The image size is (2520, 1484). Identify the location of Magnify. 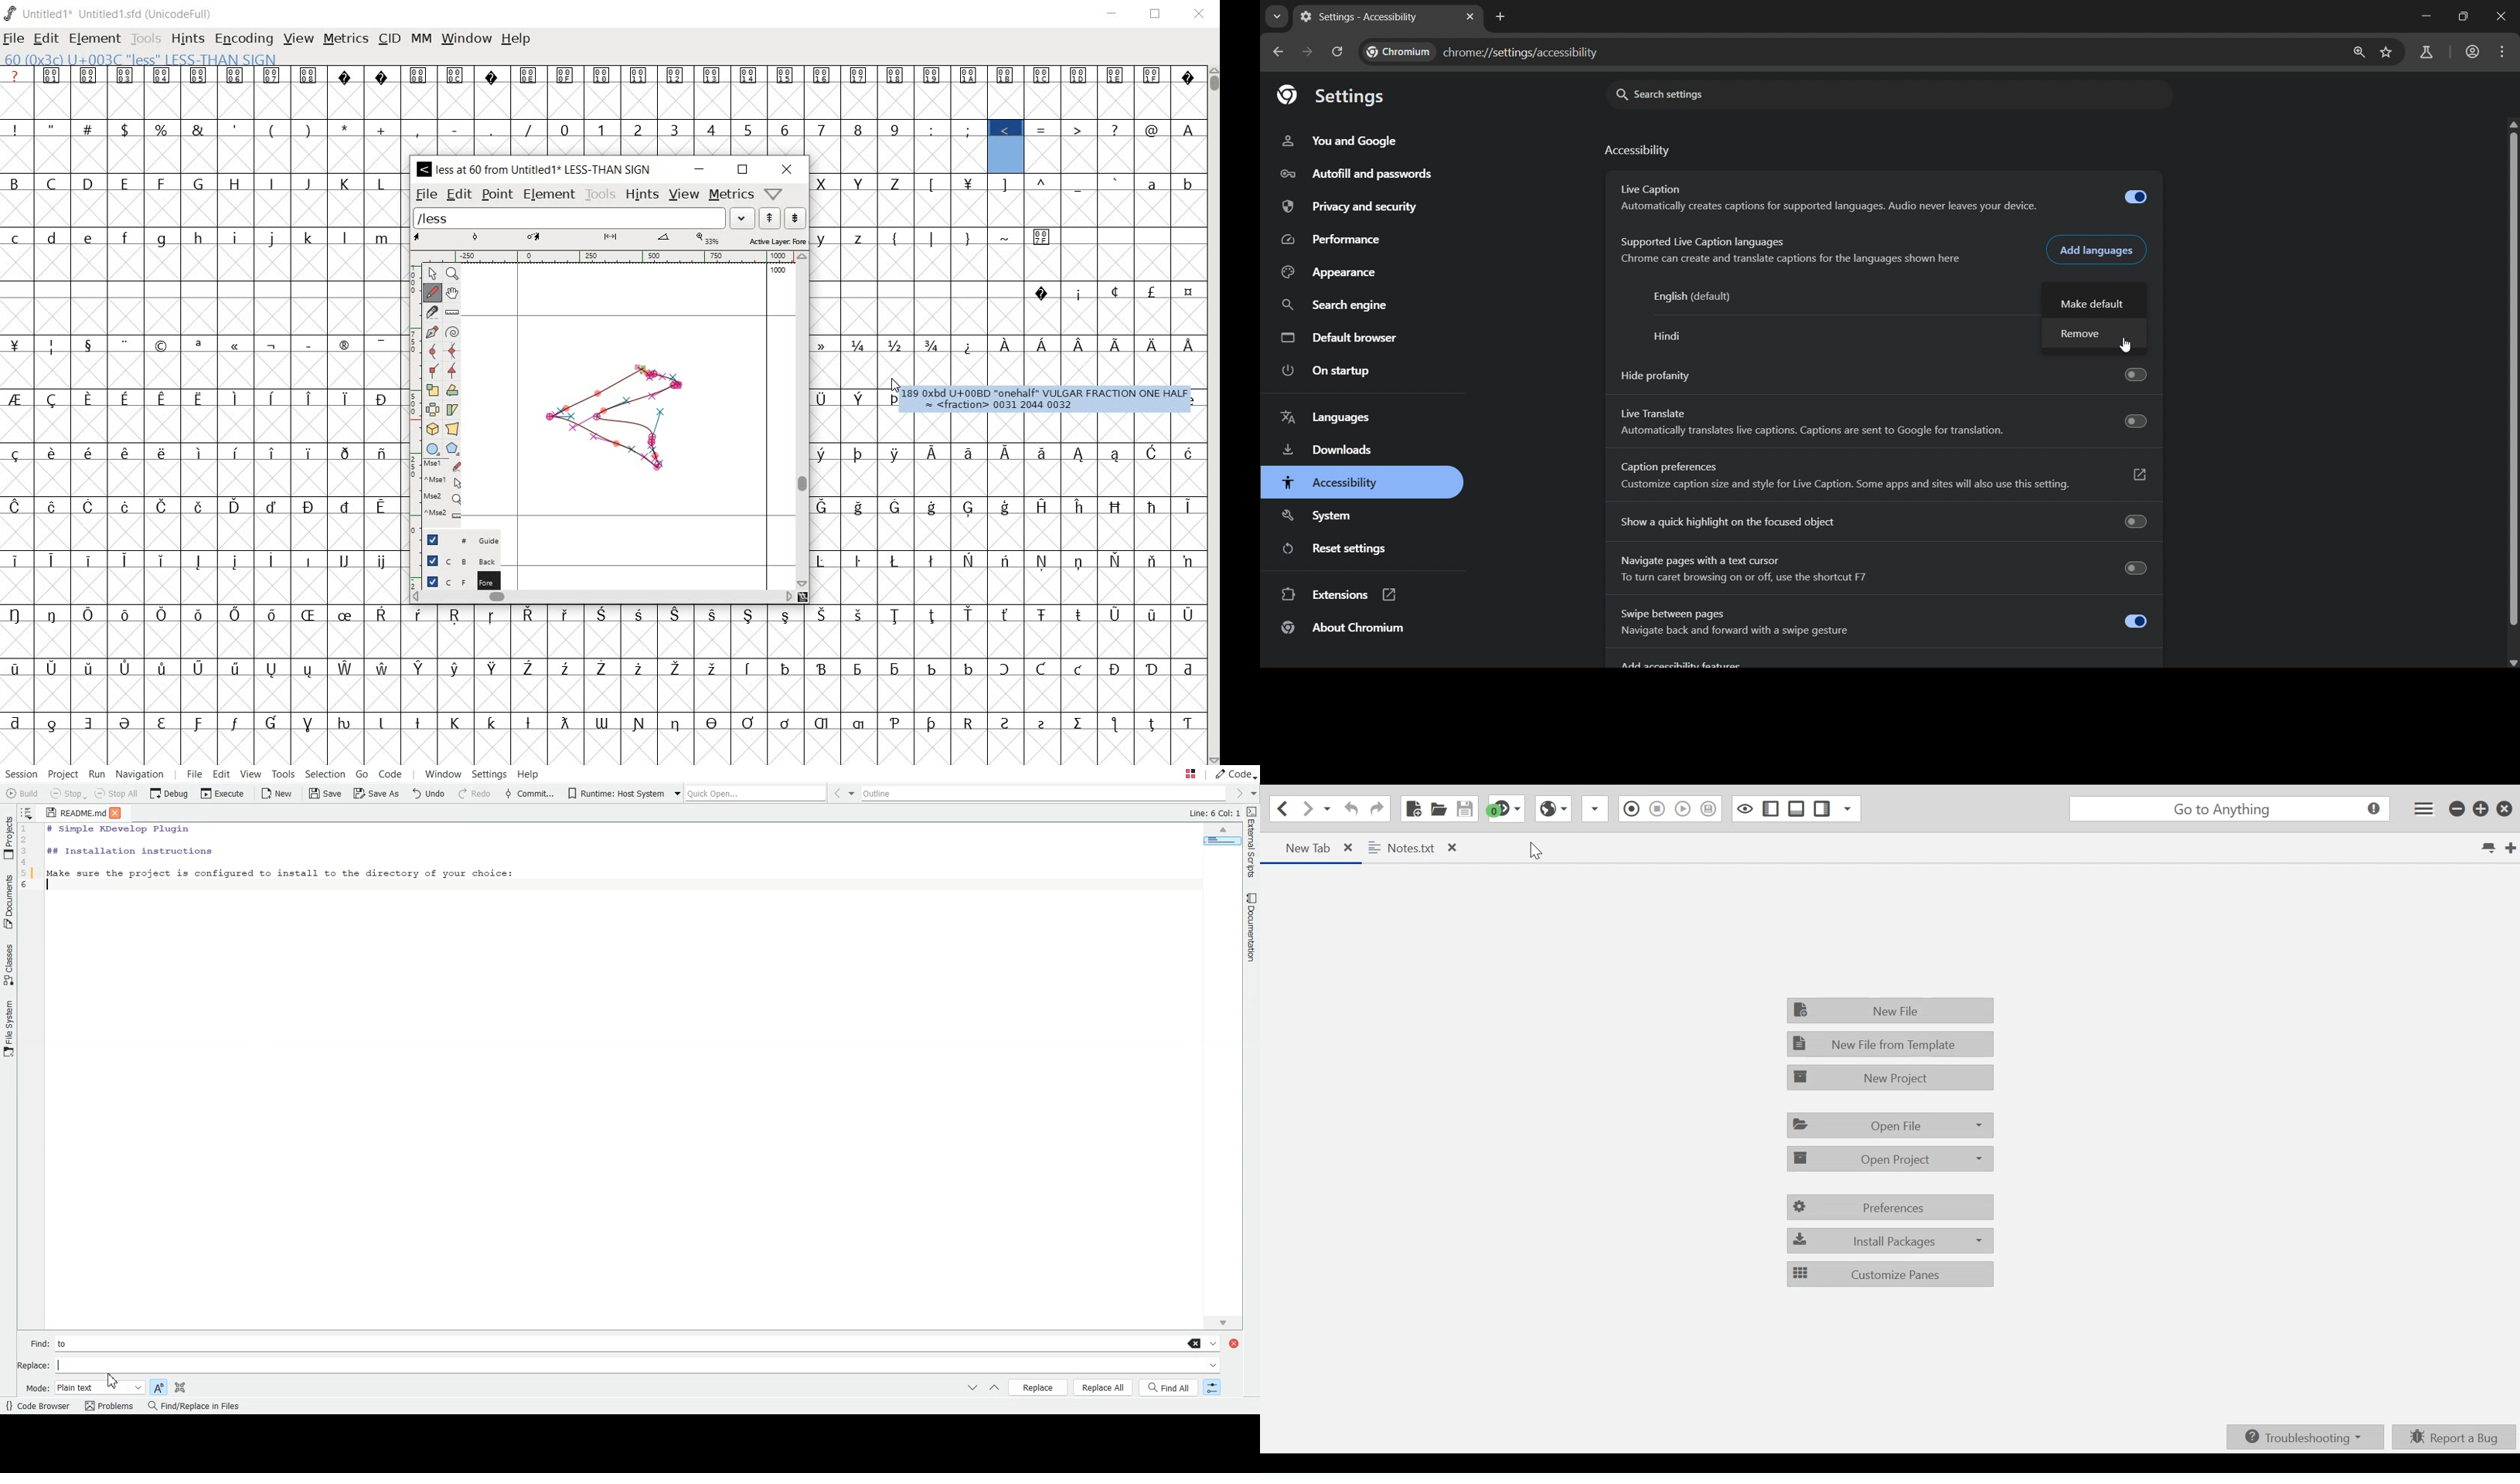
(454, 274).